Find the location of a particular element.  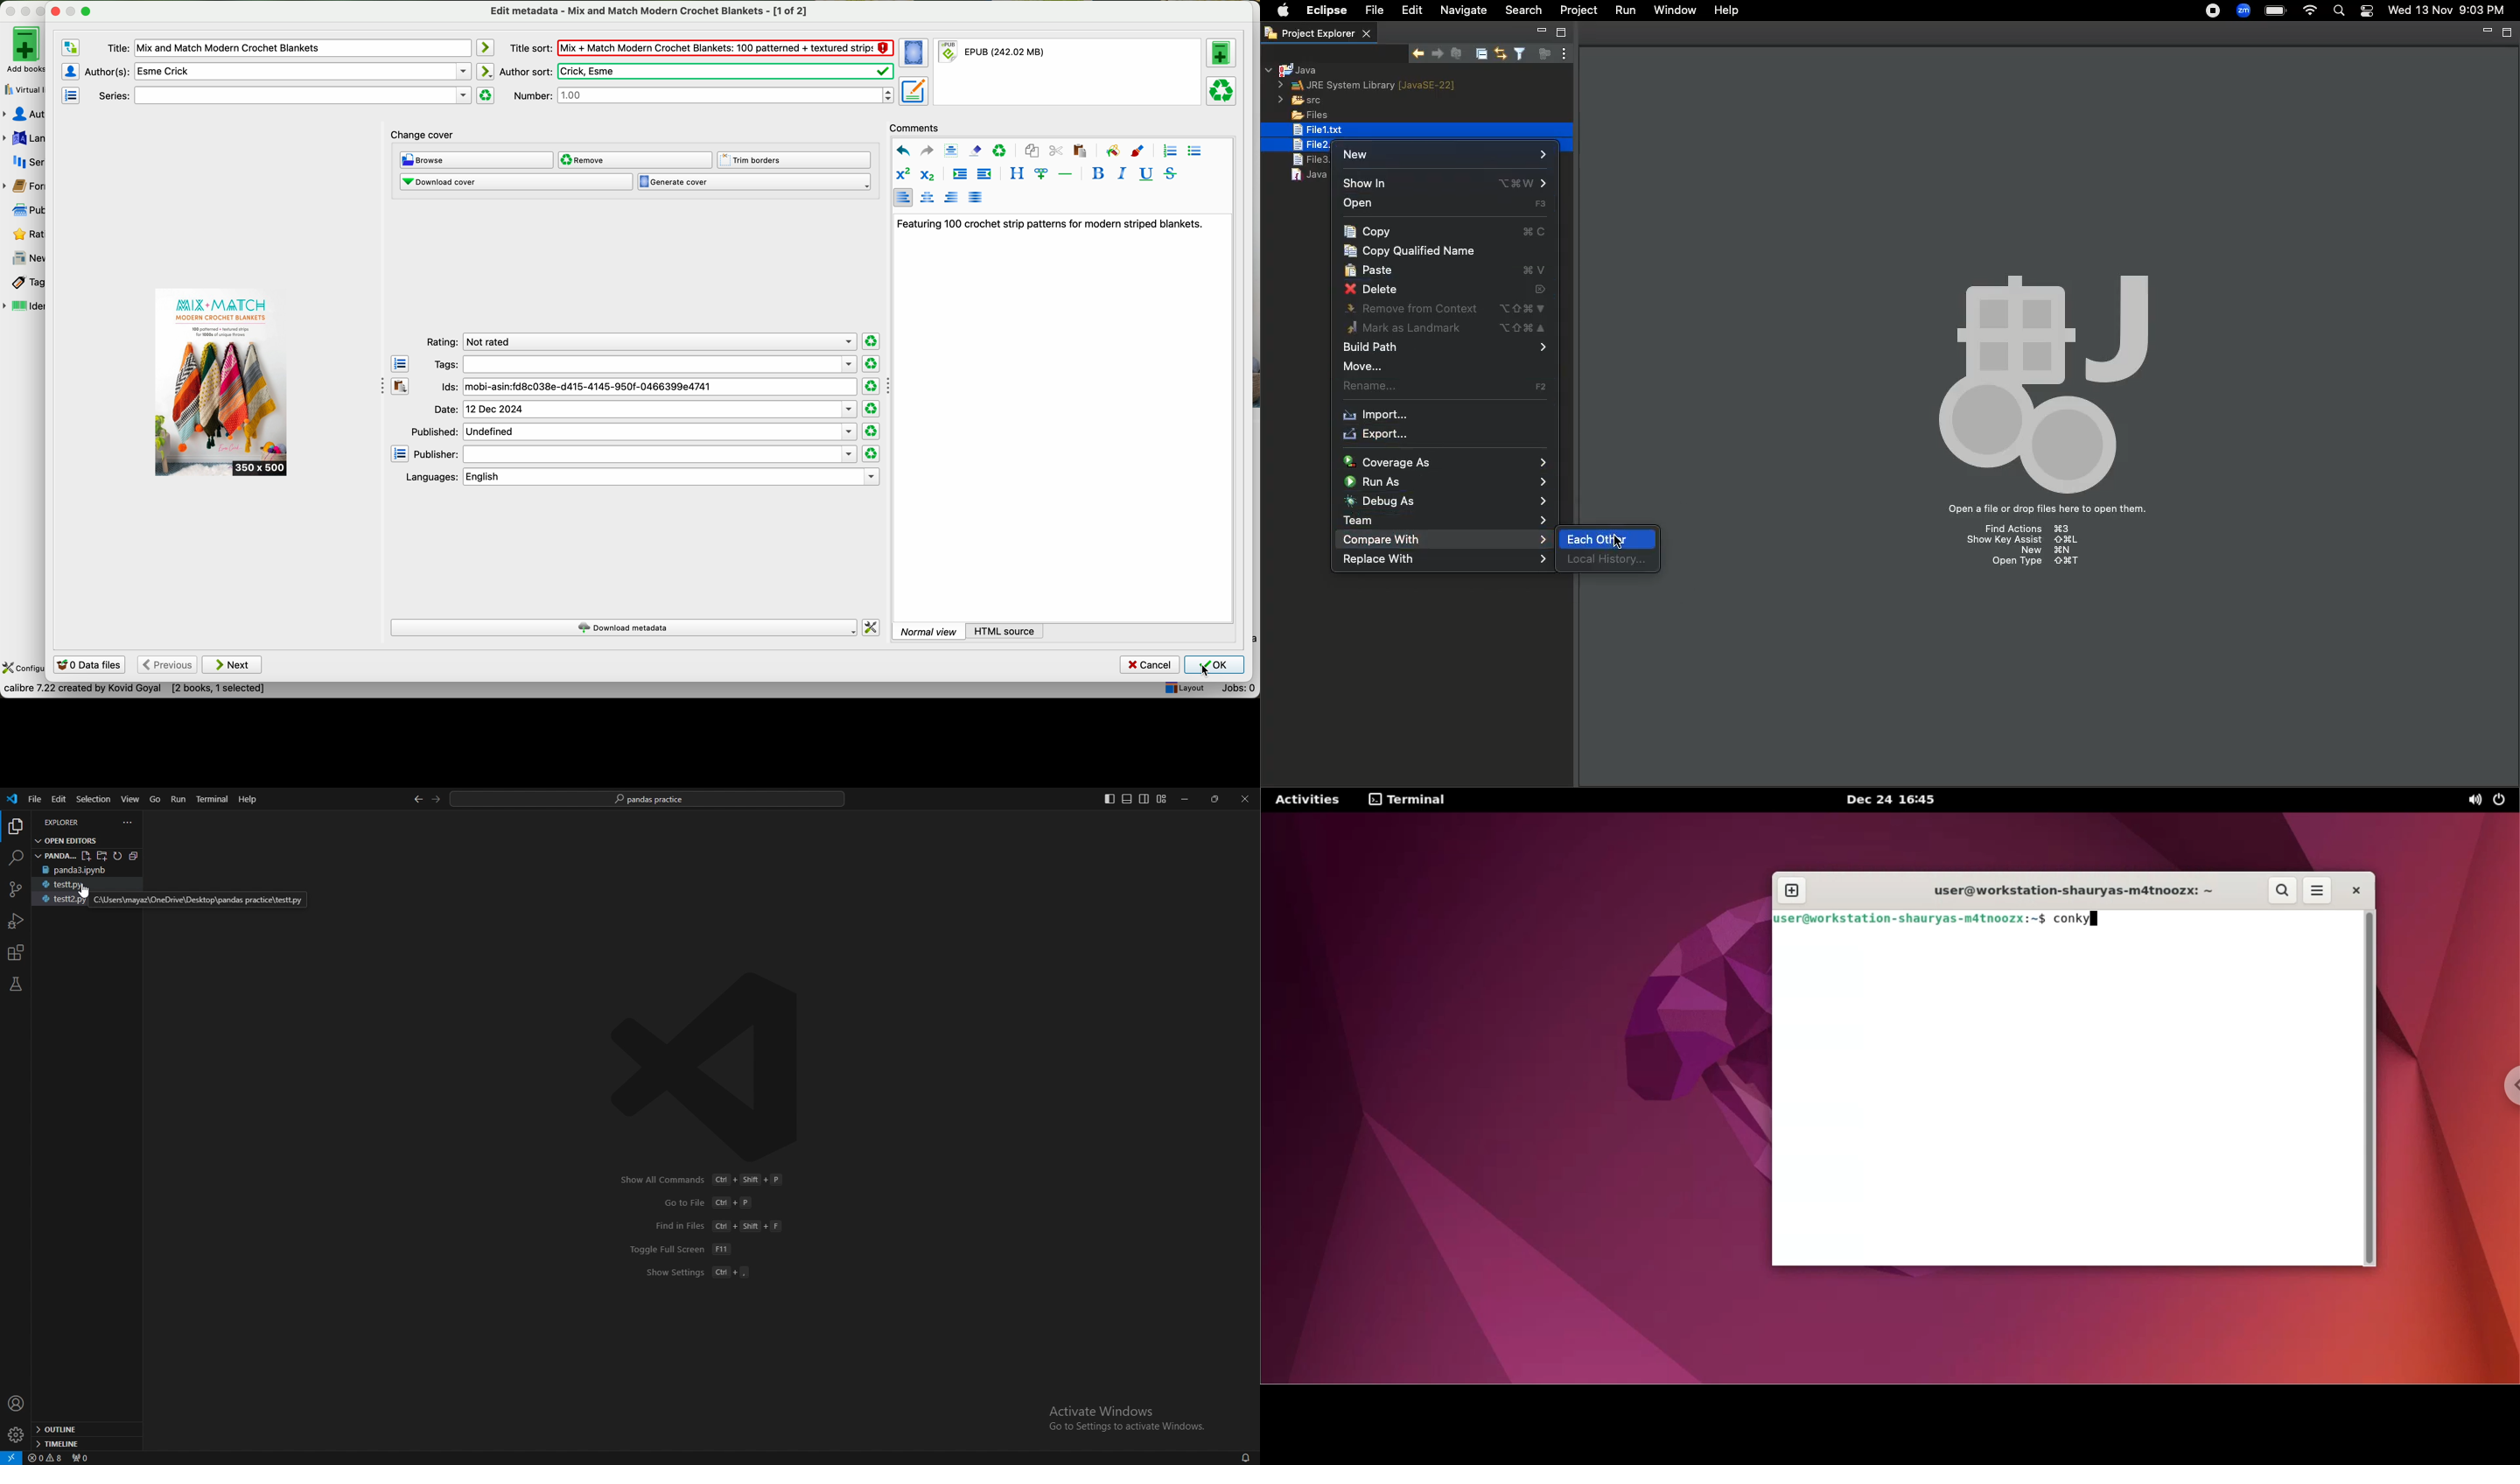

clear rating is located at coordinates (870, 365).